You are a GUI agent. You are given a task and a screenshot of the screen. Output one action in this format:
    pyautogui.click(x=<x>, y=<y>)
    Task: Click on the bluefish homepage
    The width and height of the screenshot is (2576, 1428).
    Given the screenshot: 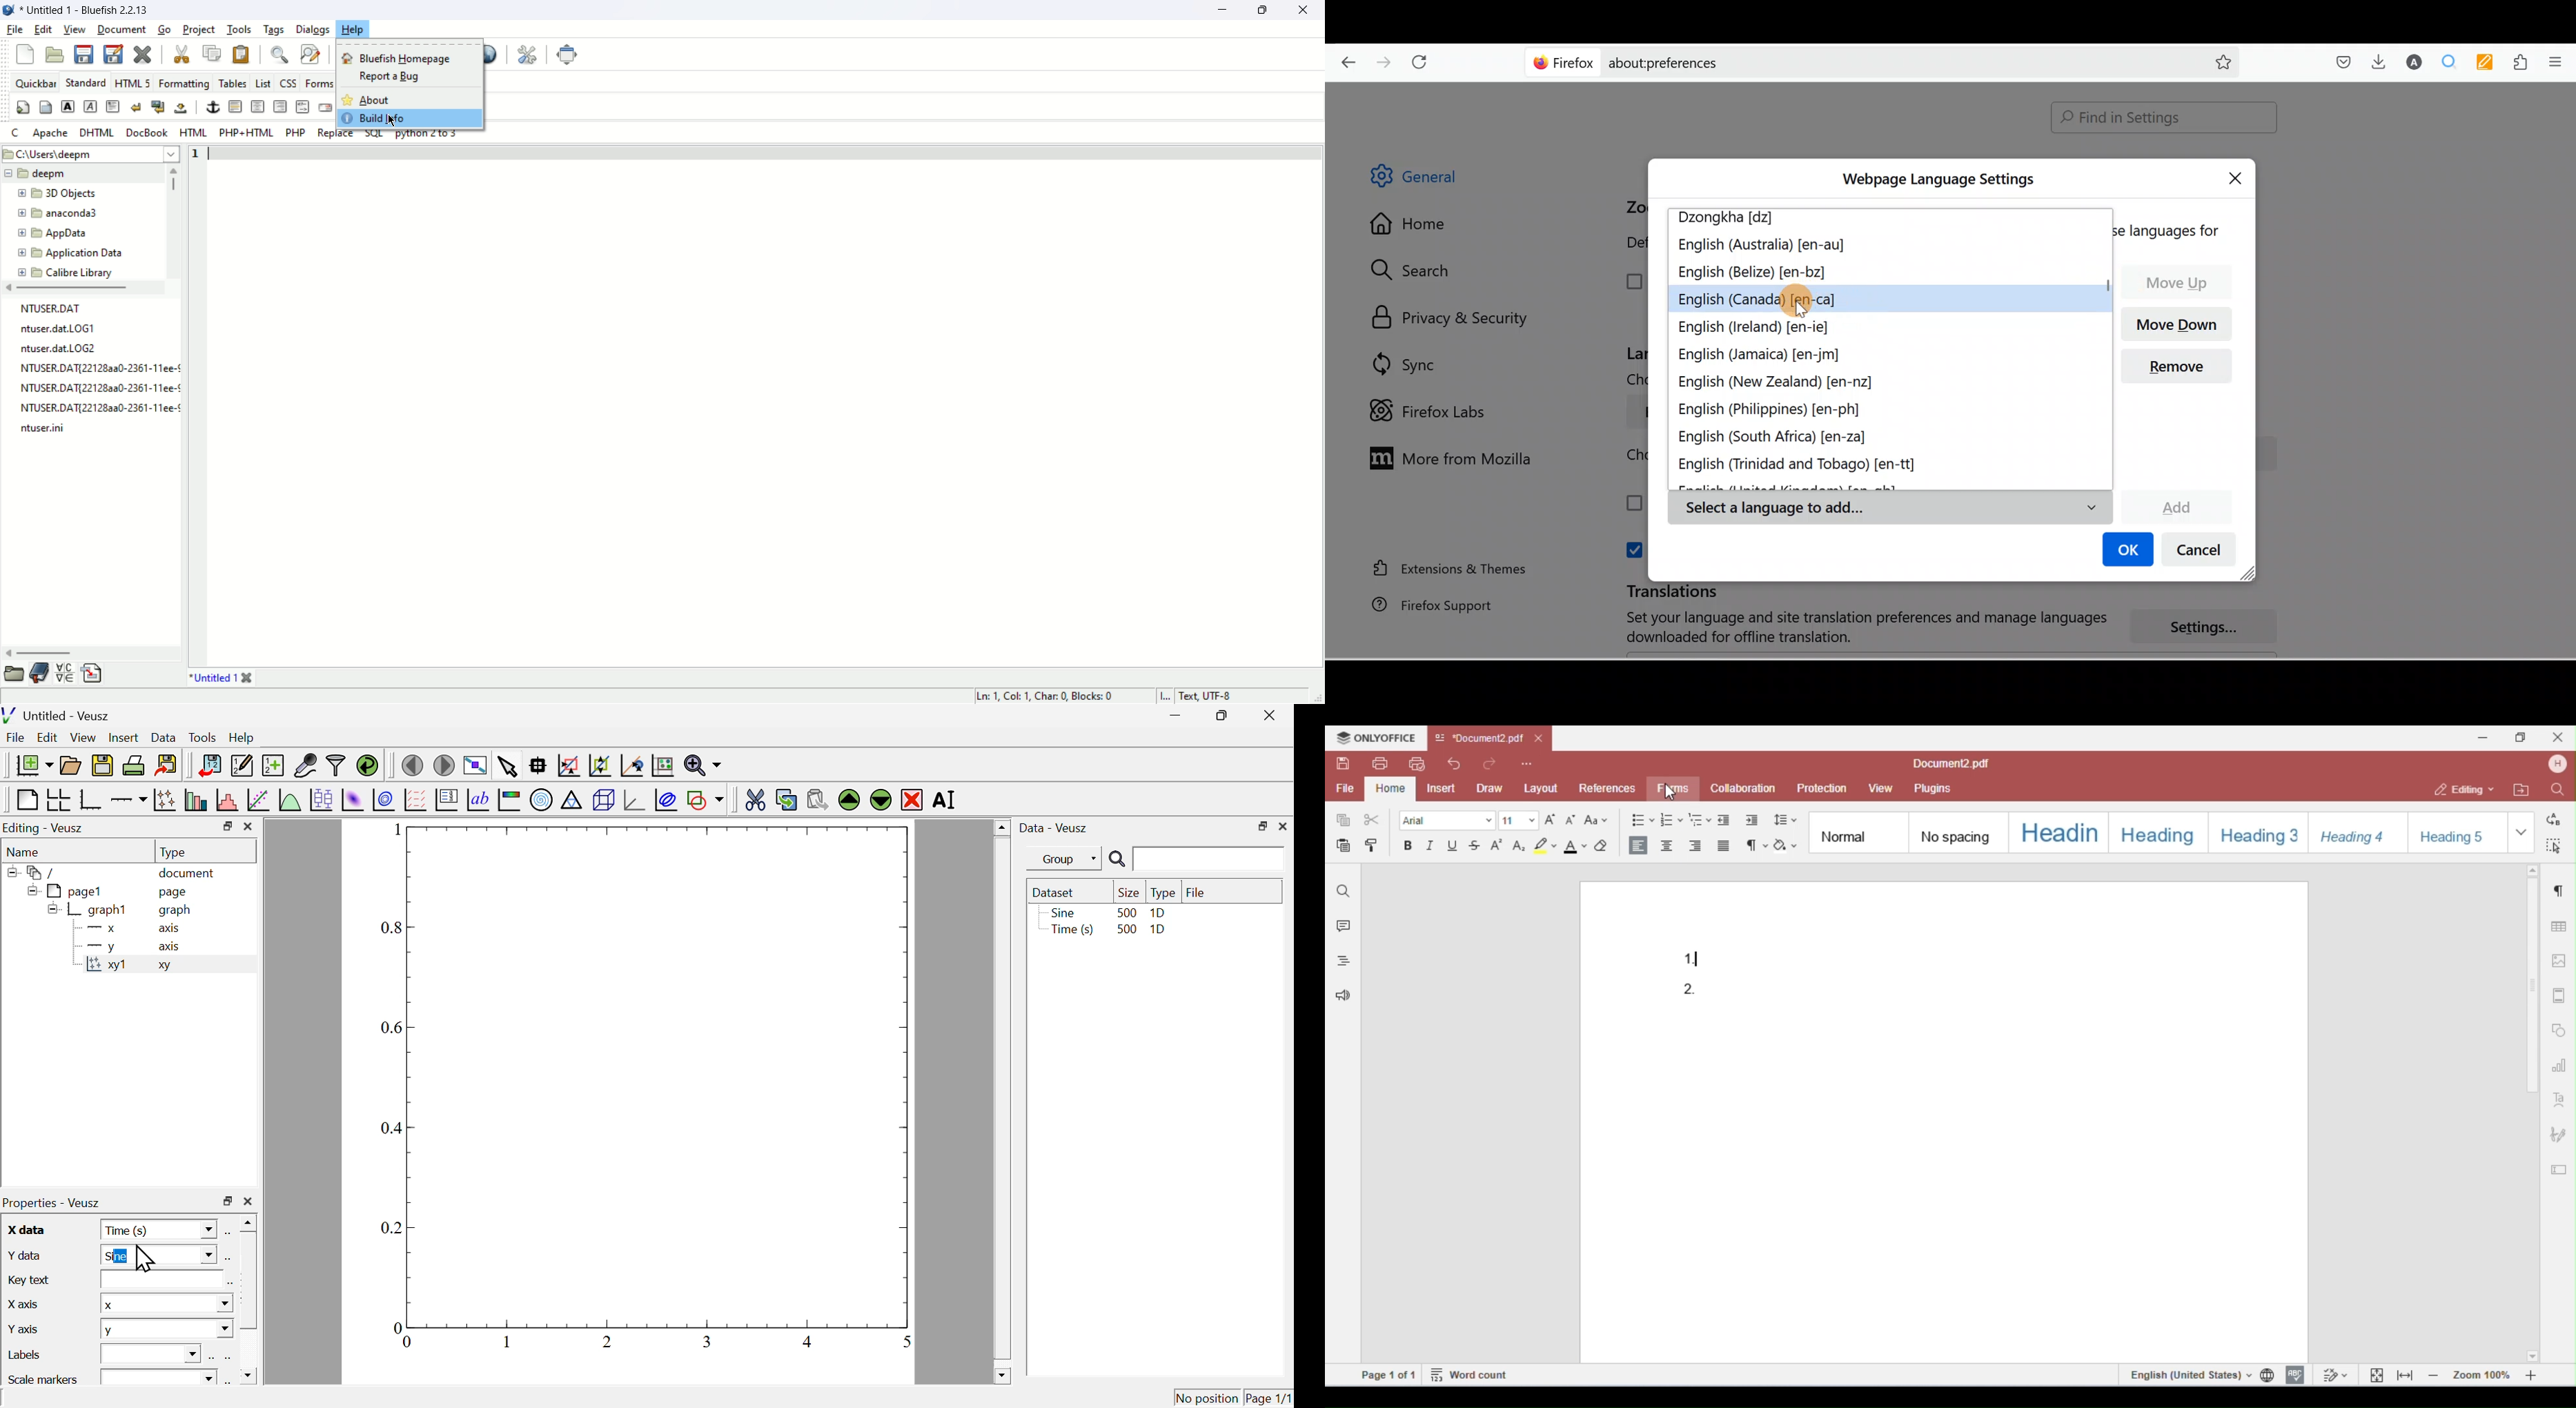 What is the action you would take?
    pyautogui.click(x=400, y=57)
    